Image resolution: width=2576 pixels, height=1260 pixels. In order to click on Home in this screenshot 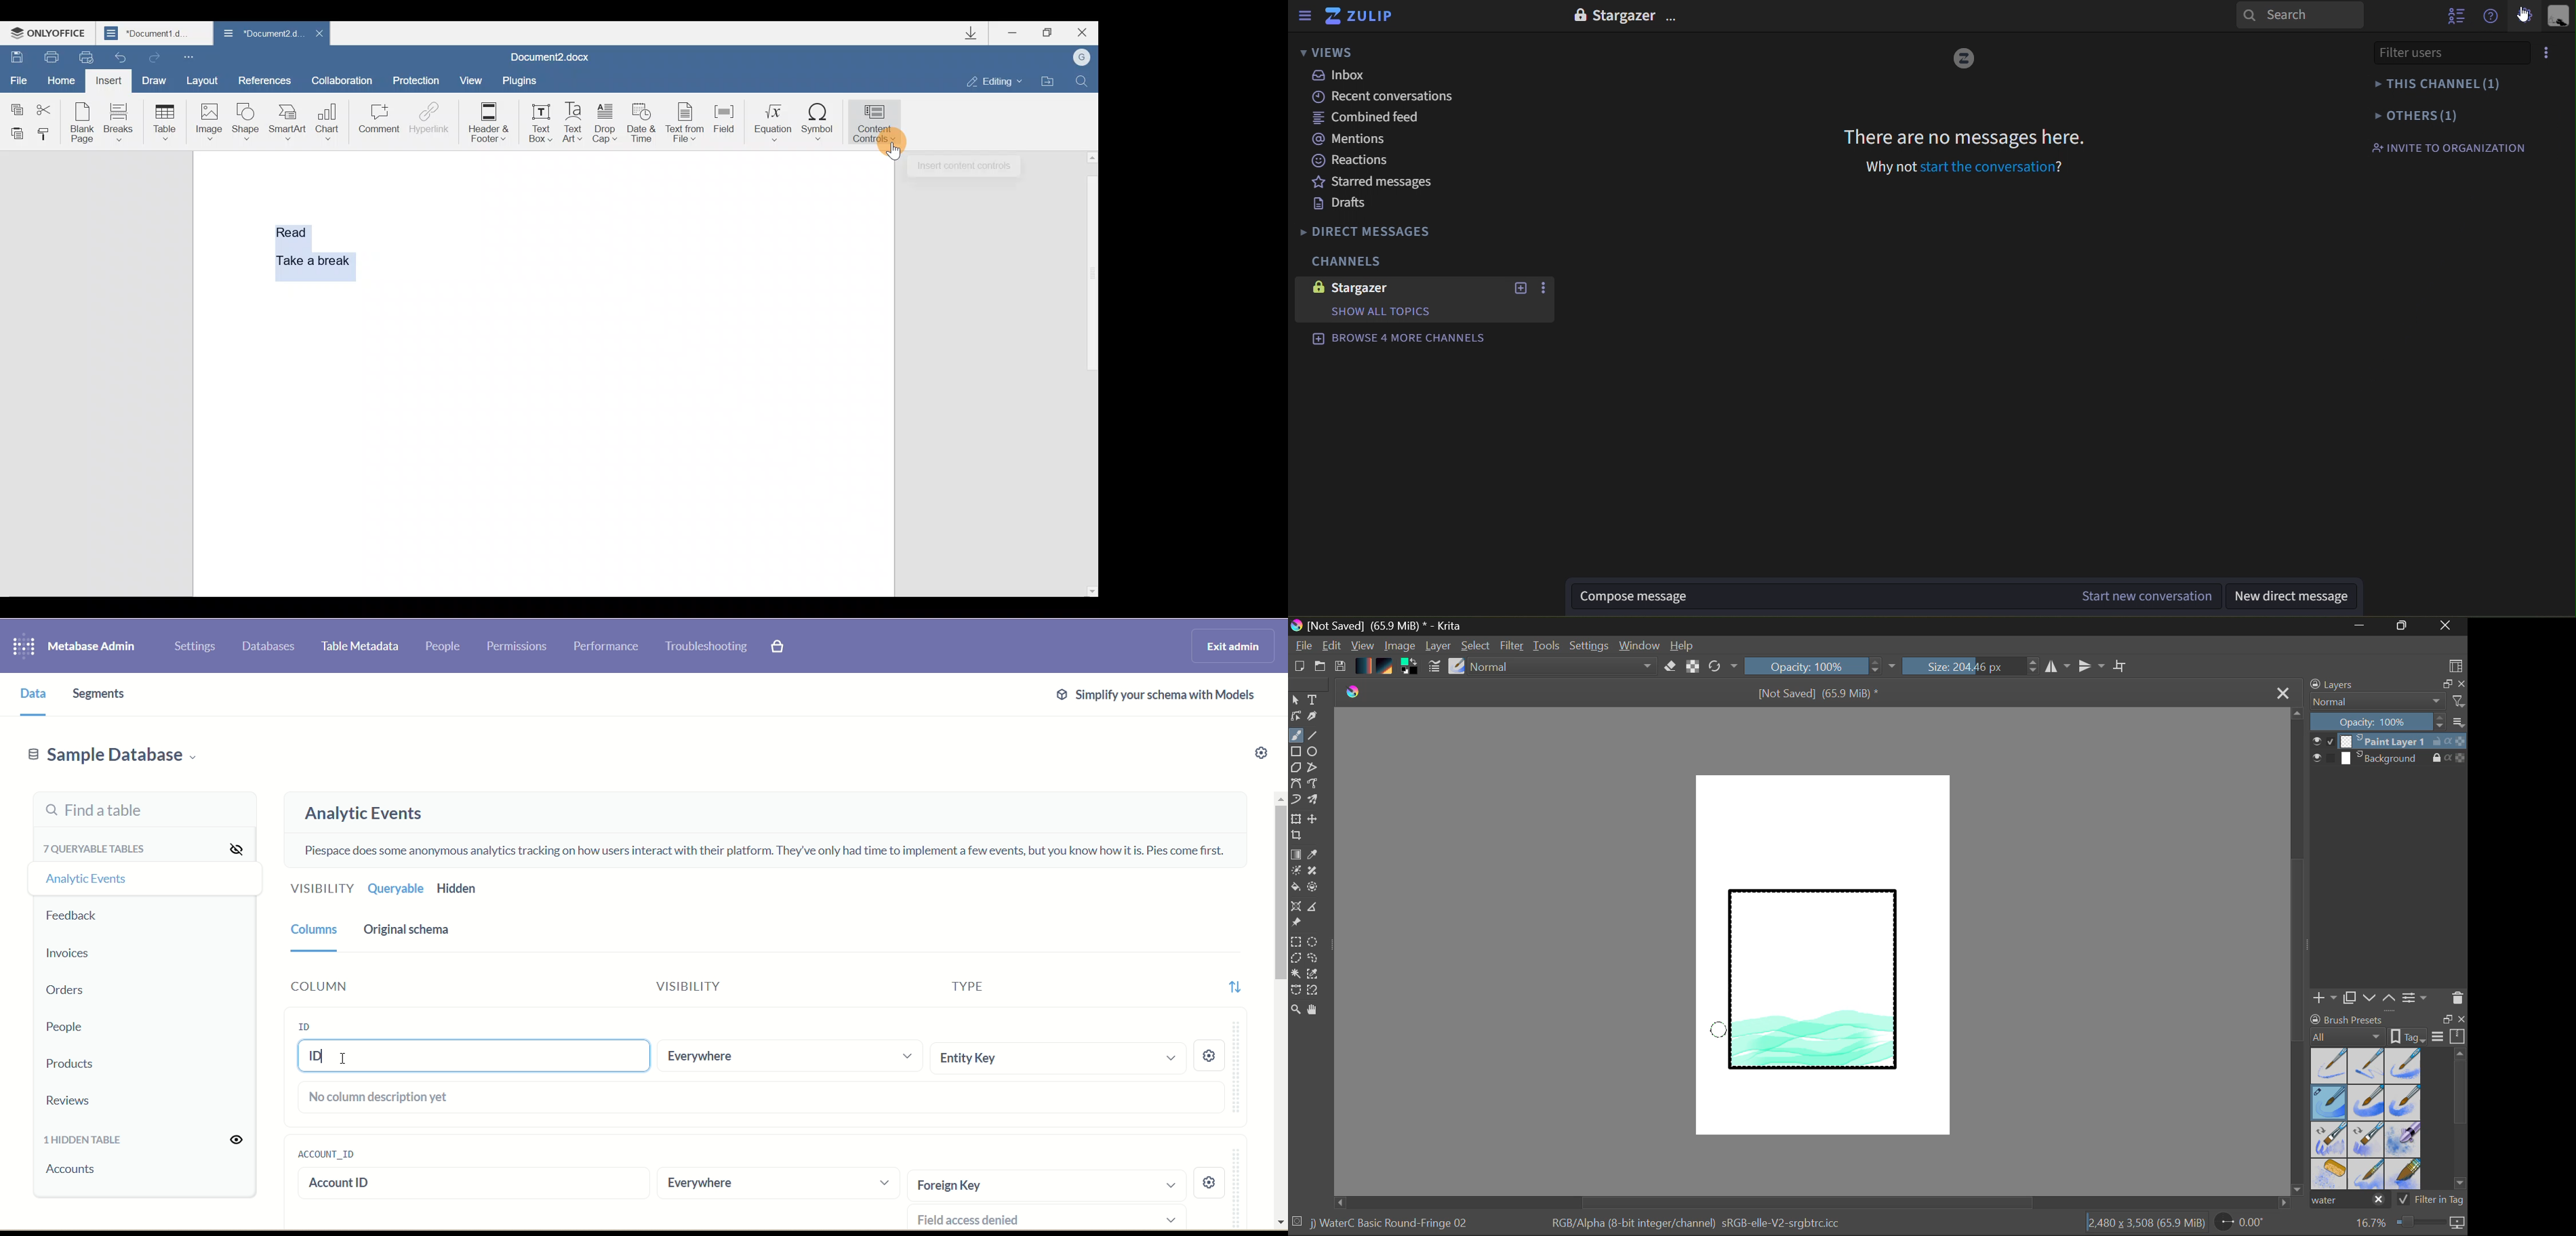, I will do `click(59, 78)`.